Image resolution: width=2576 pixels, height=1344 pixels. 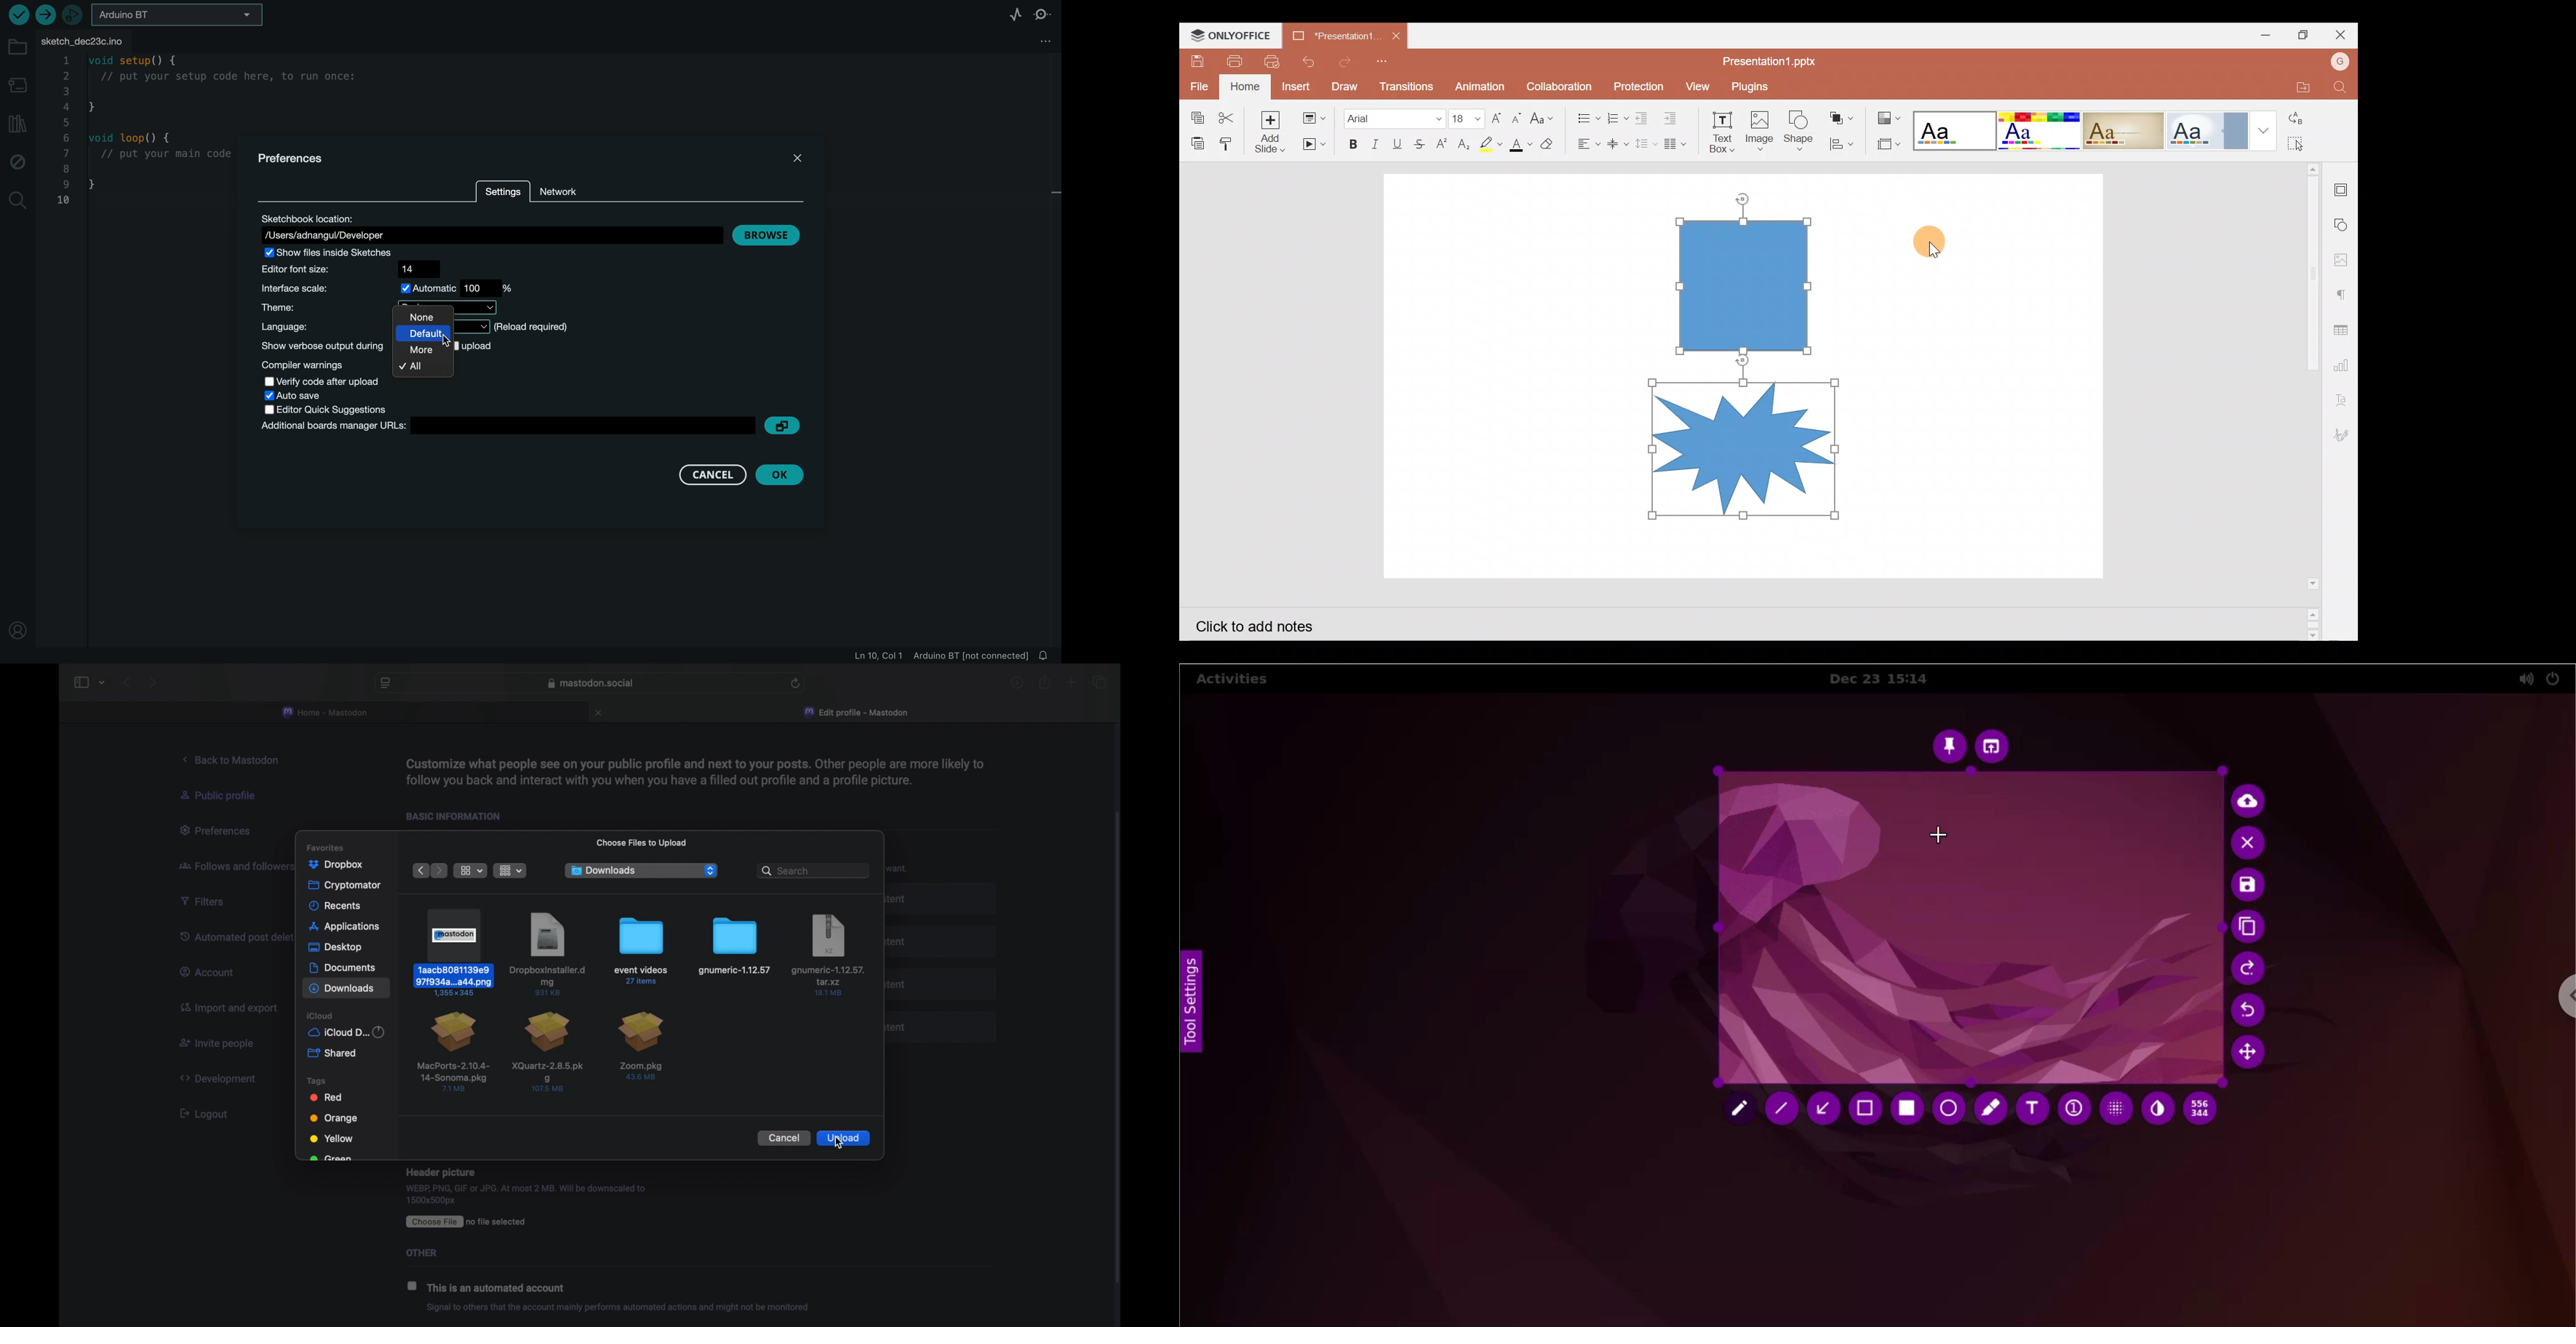 I want to click on Add slide, so click(x=1270, y=131).